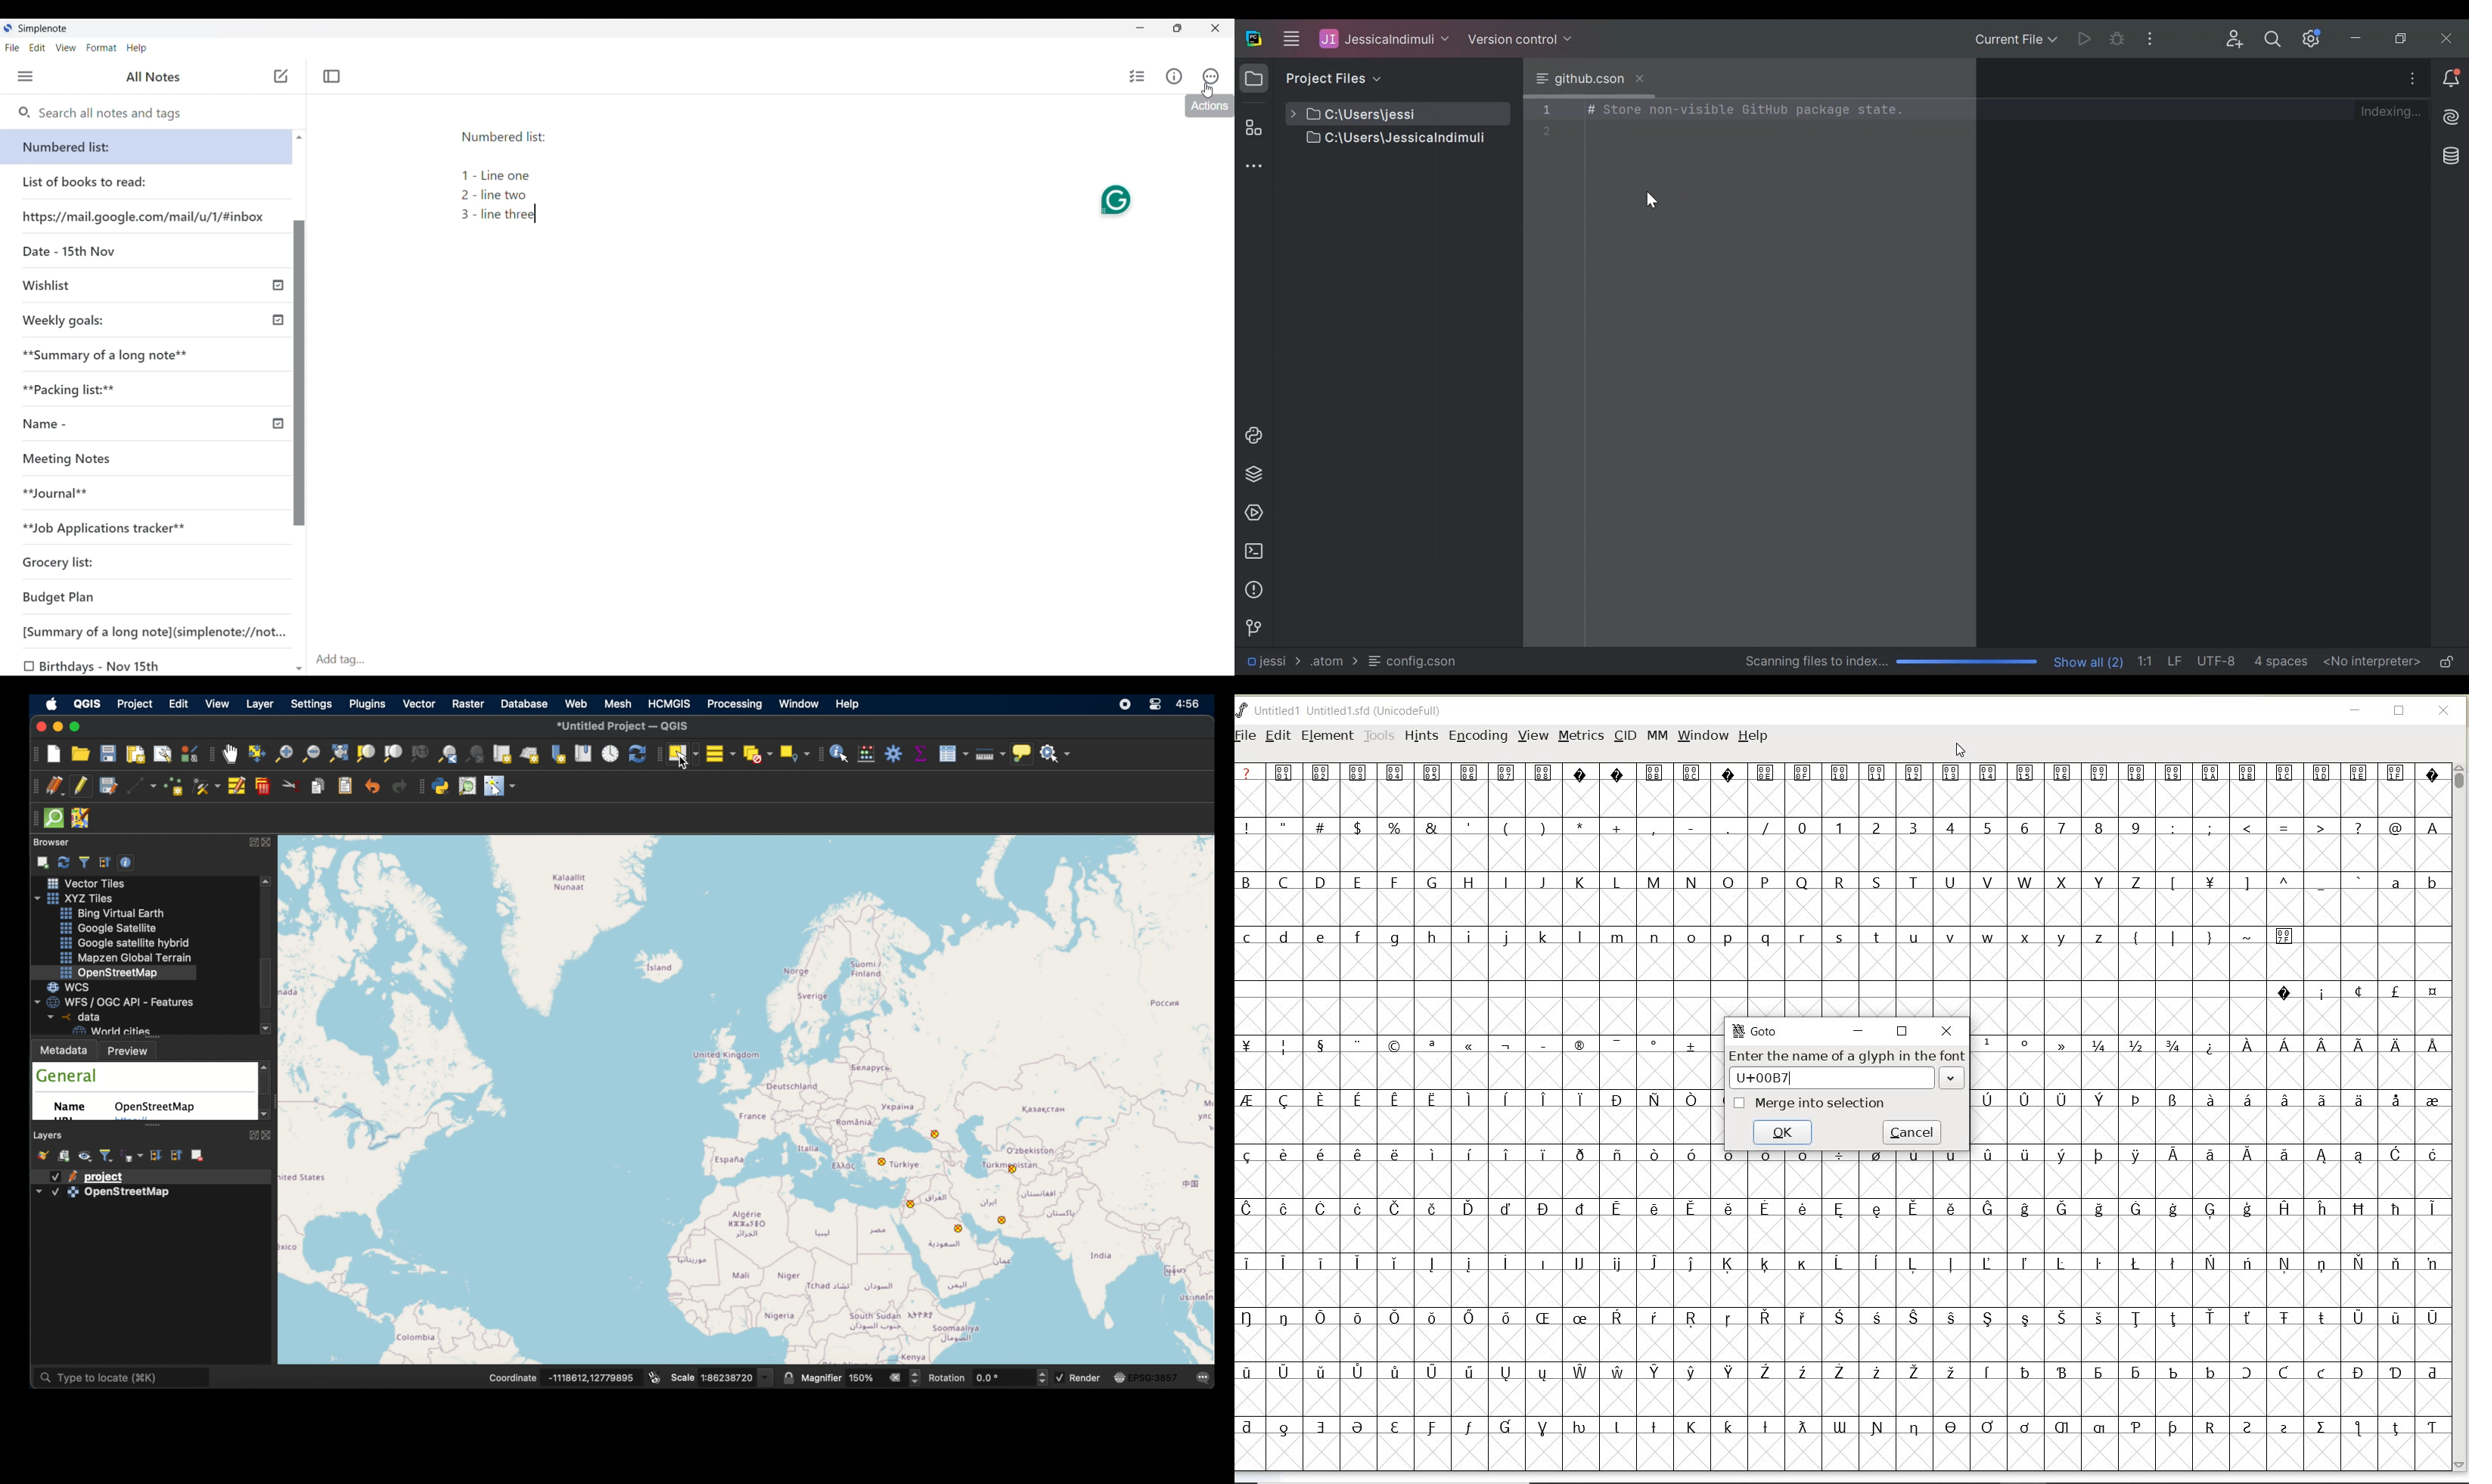 This screenshot has height=1484, width=2492. What do you see at coordinates (1022, 755) in the screenshot?
I see `show map tips` at bounding box center [1022, 755].